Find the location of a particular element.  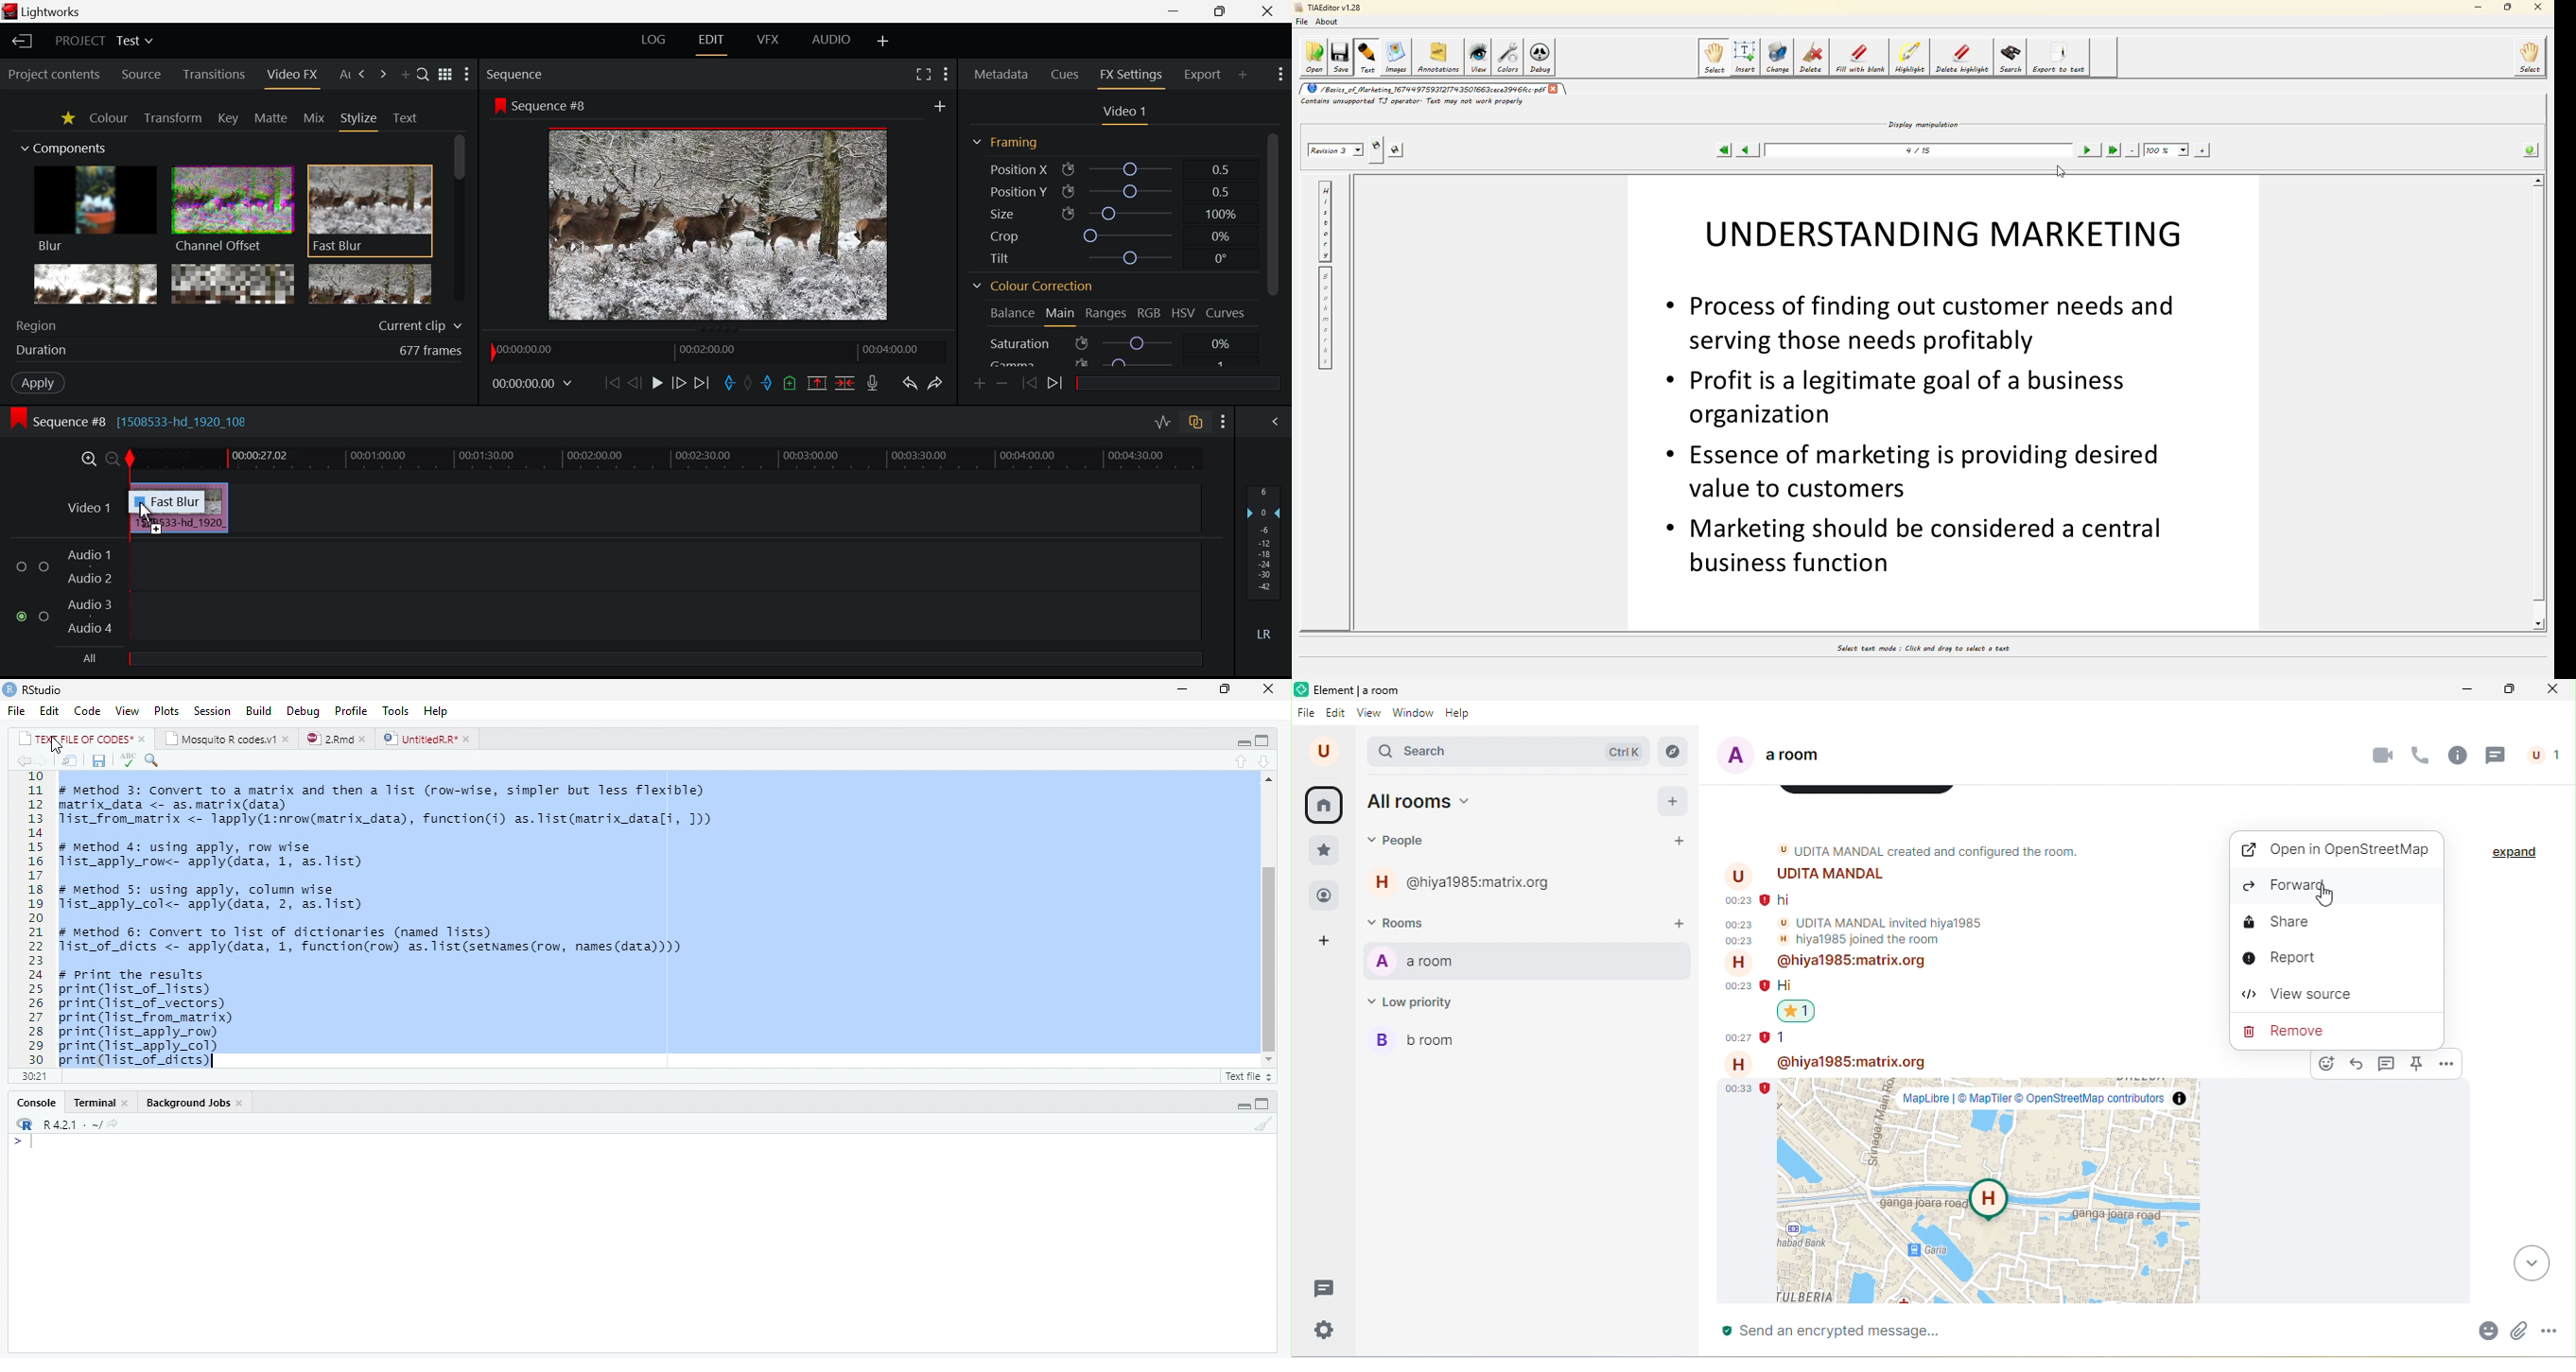

send an encrypted message is located at coordinates (2086, 1331).